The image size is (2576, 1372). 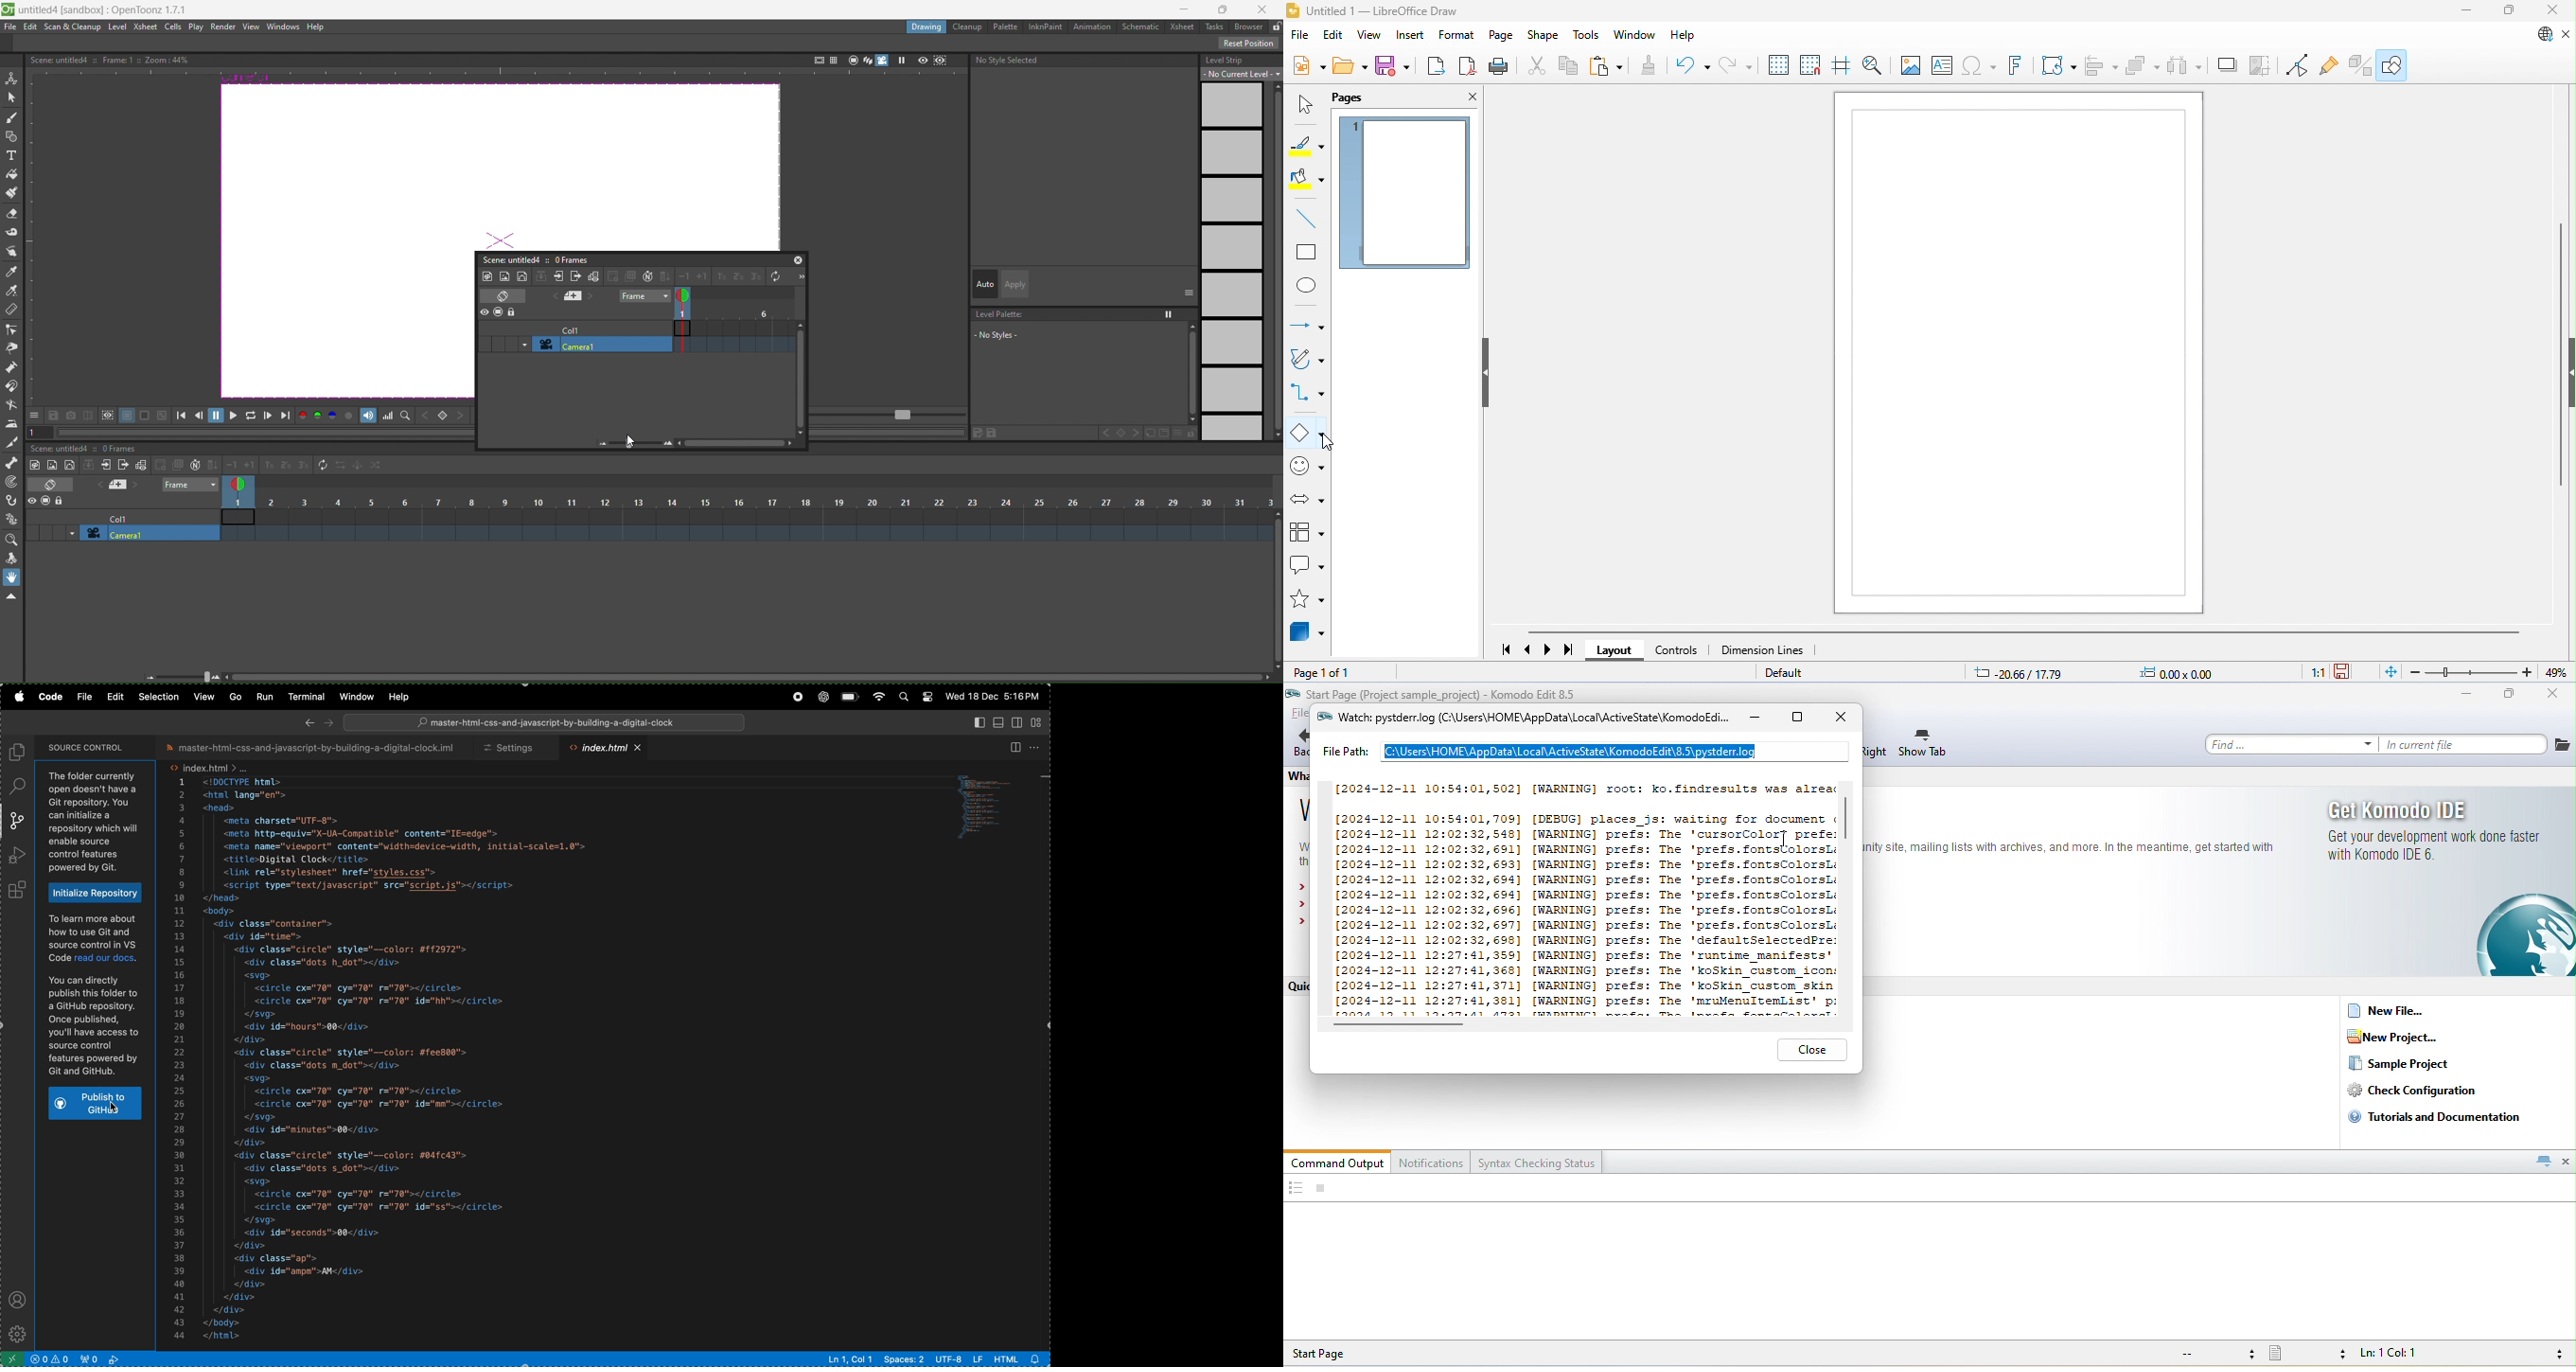 What do you see at coordinates (1306, 180) in the screenshot?
I see `fill color` at bounding box center [1306, 180].